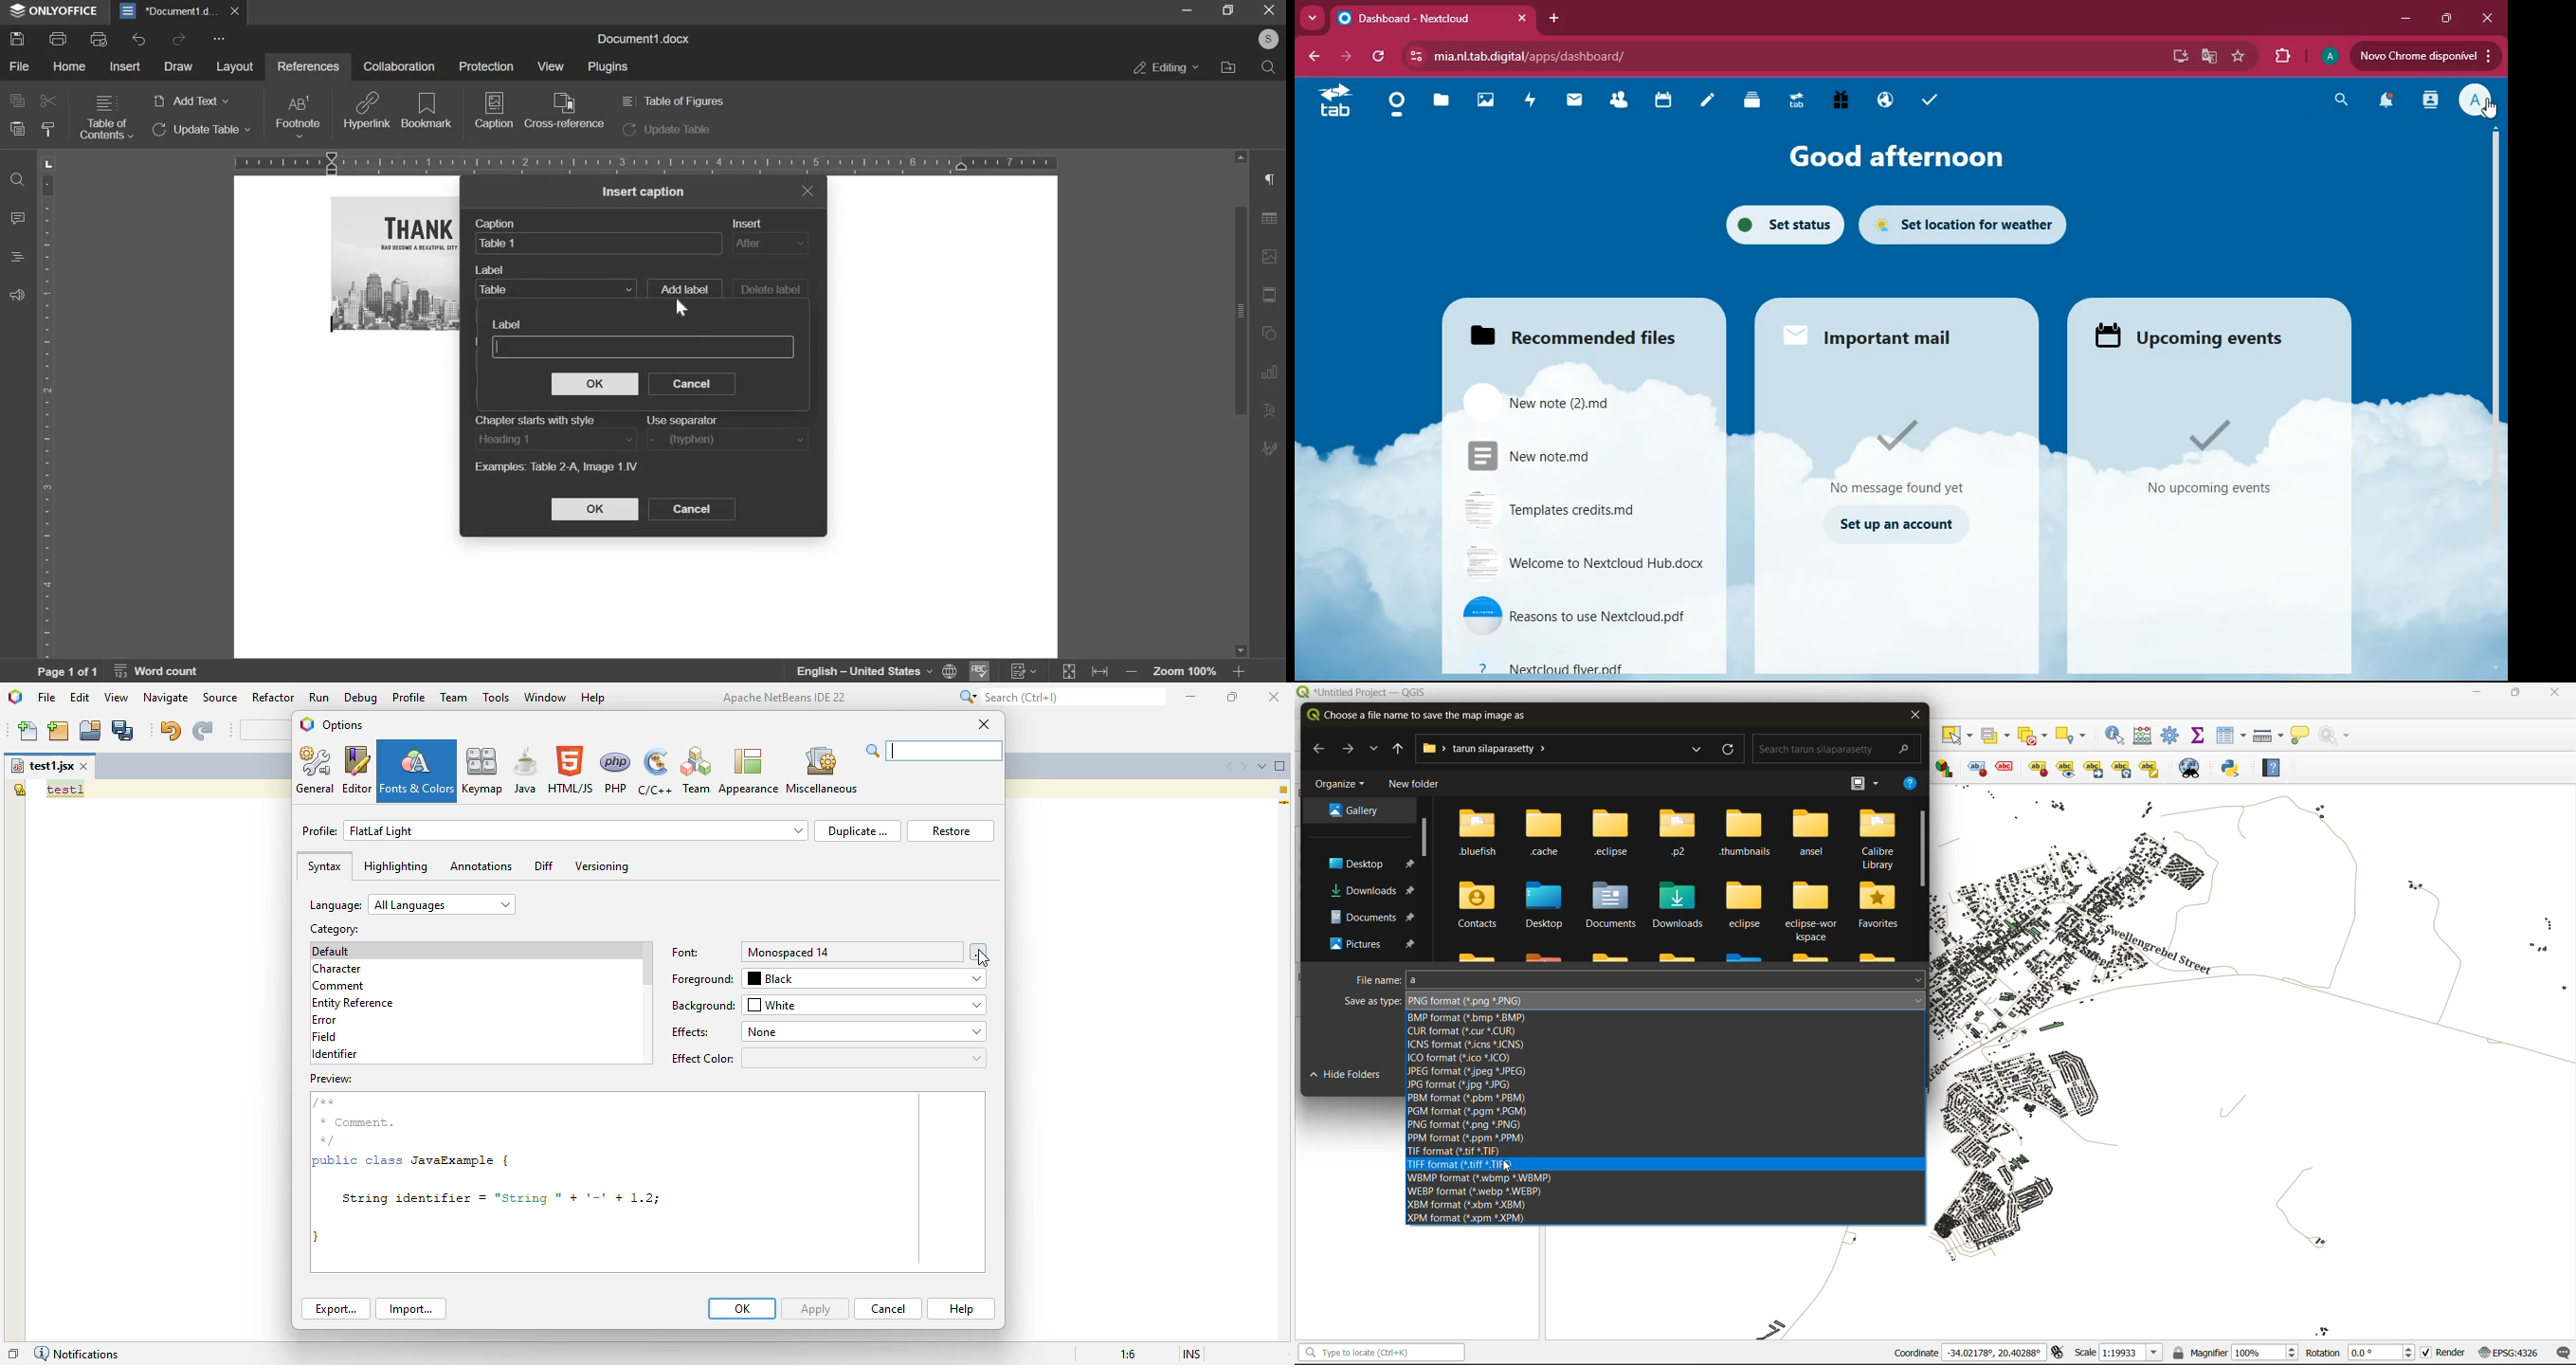 This screenshot has height=1372, width=2576. Describe the element at coordinates (2208, 54) in the screenshot. I see `google translate` at that location.